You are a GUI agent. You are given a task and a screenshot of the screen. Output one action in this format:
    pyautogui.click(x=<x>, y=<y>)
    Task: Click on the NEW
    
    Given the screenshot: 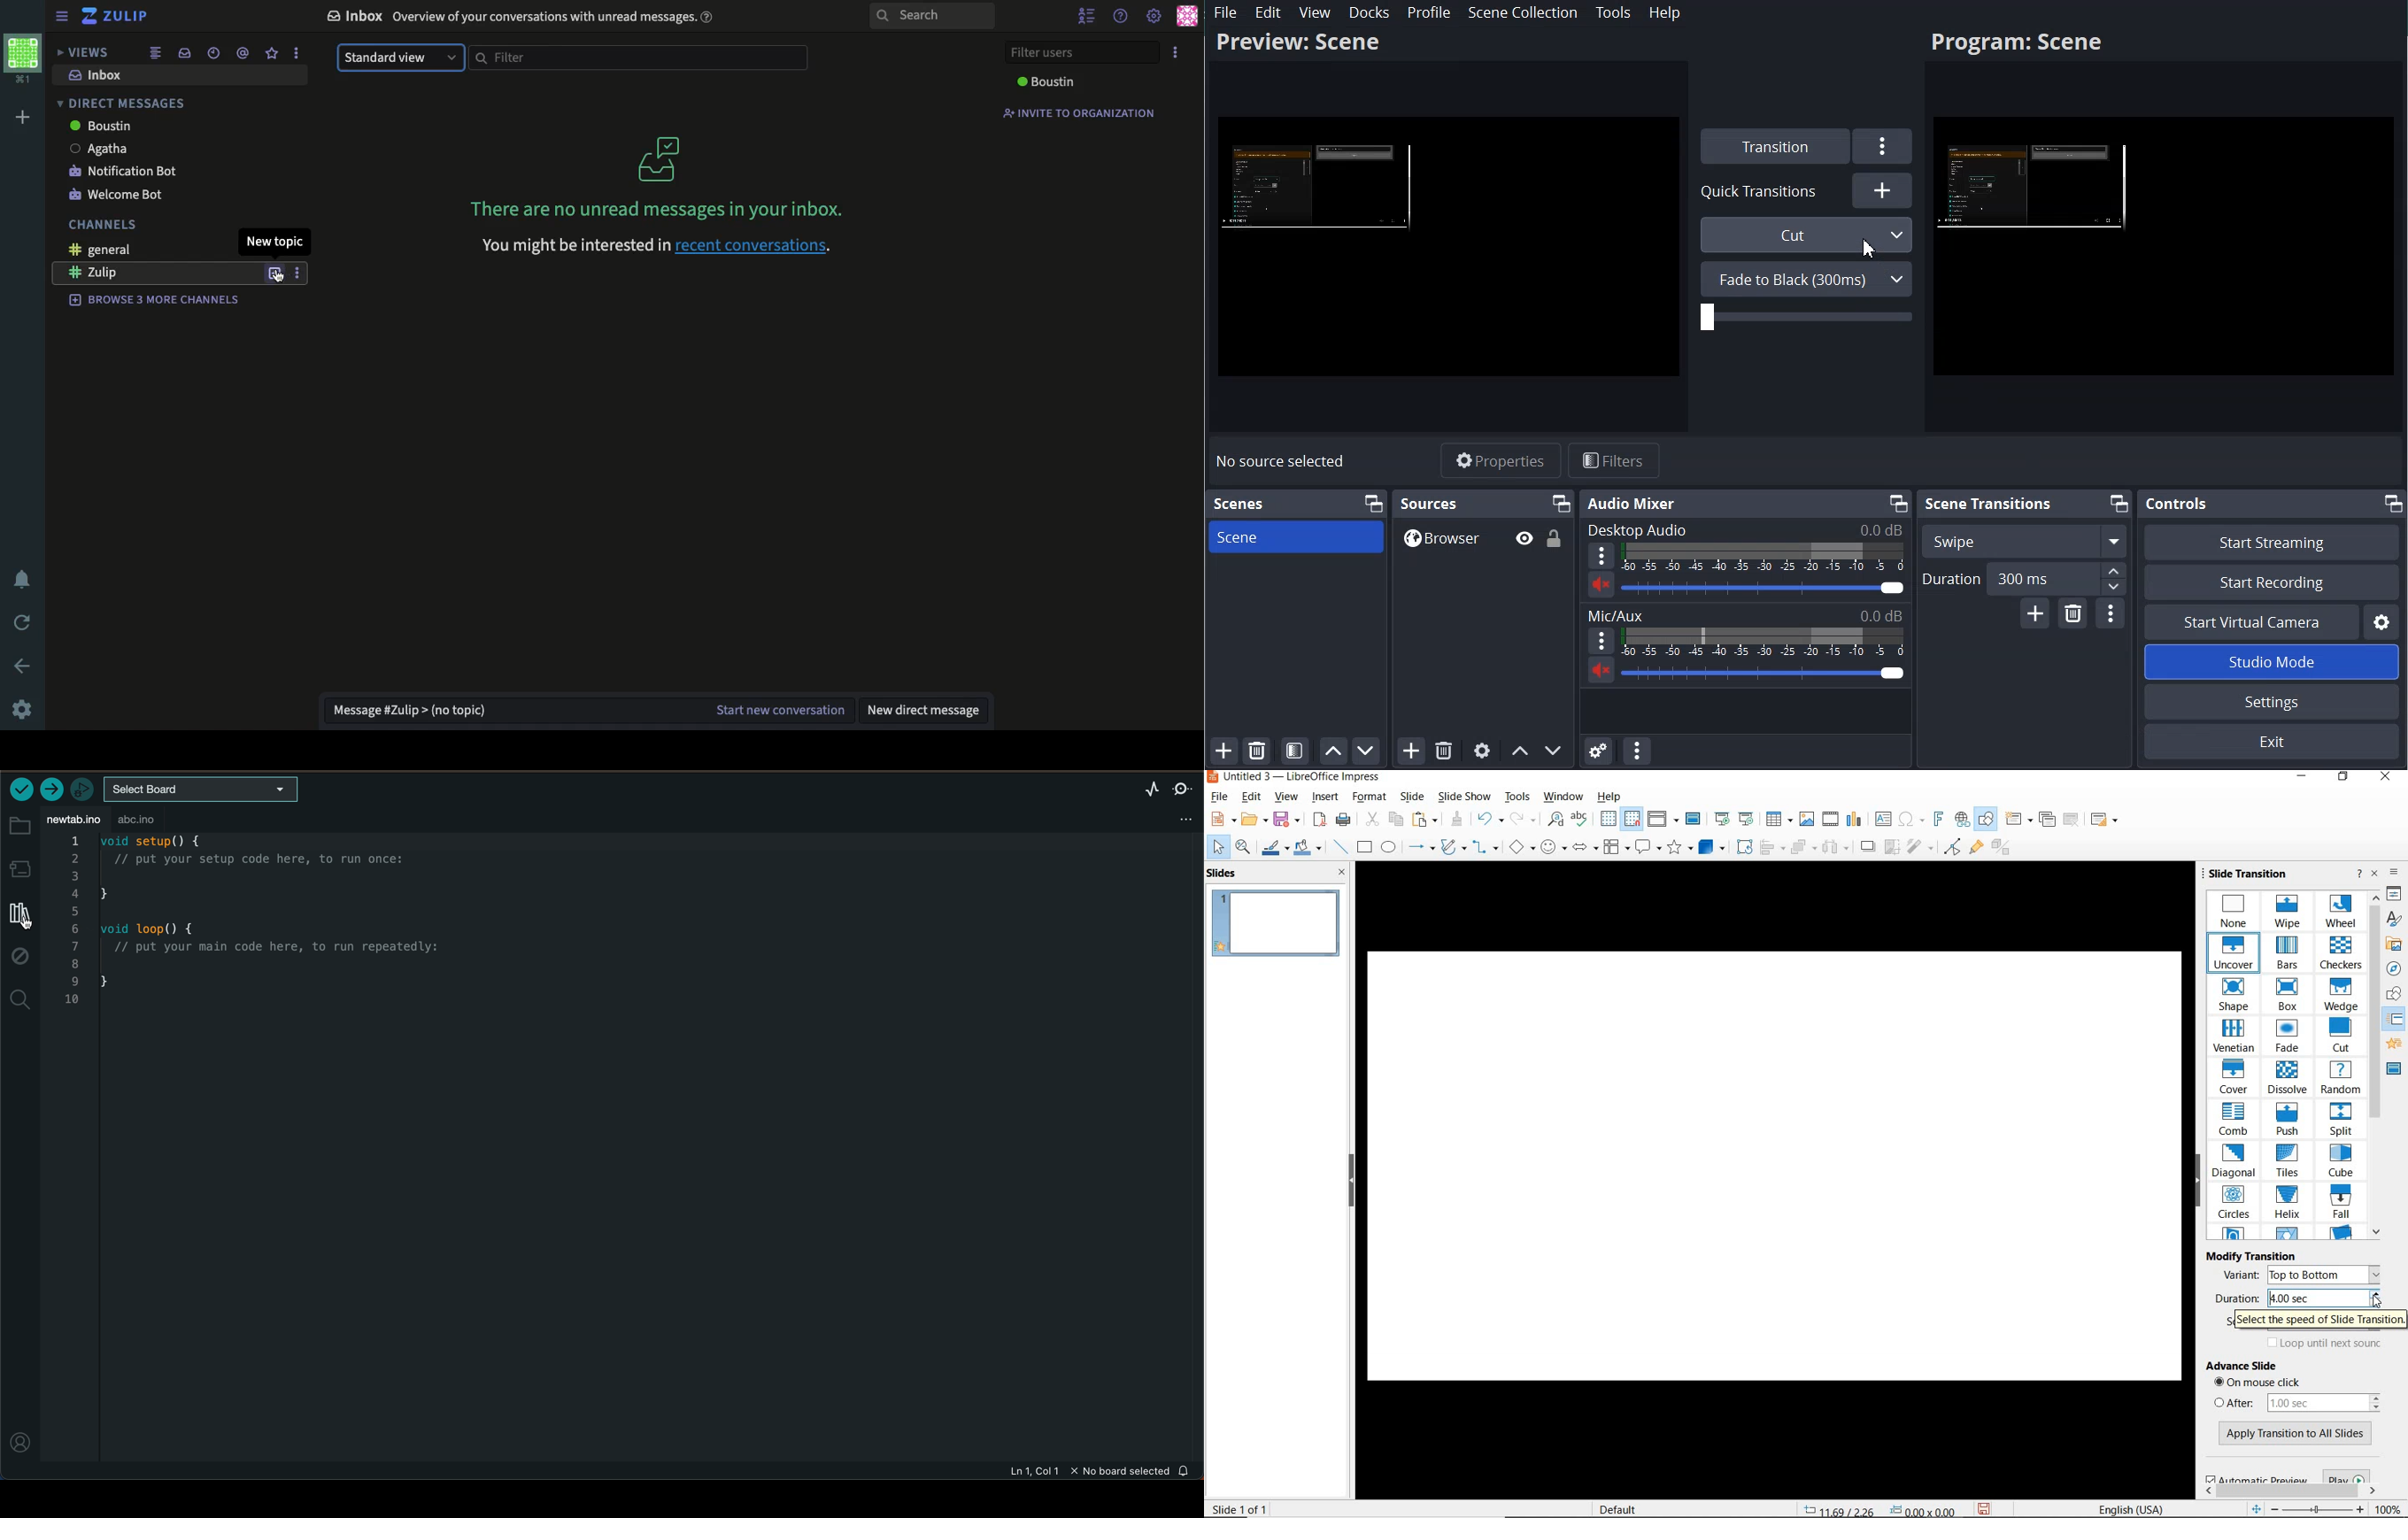 What is the action you would take?
    pyautogui.click(x=1222, y=820)
    